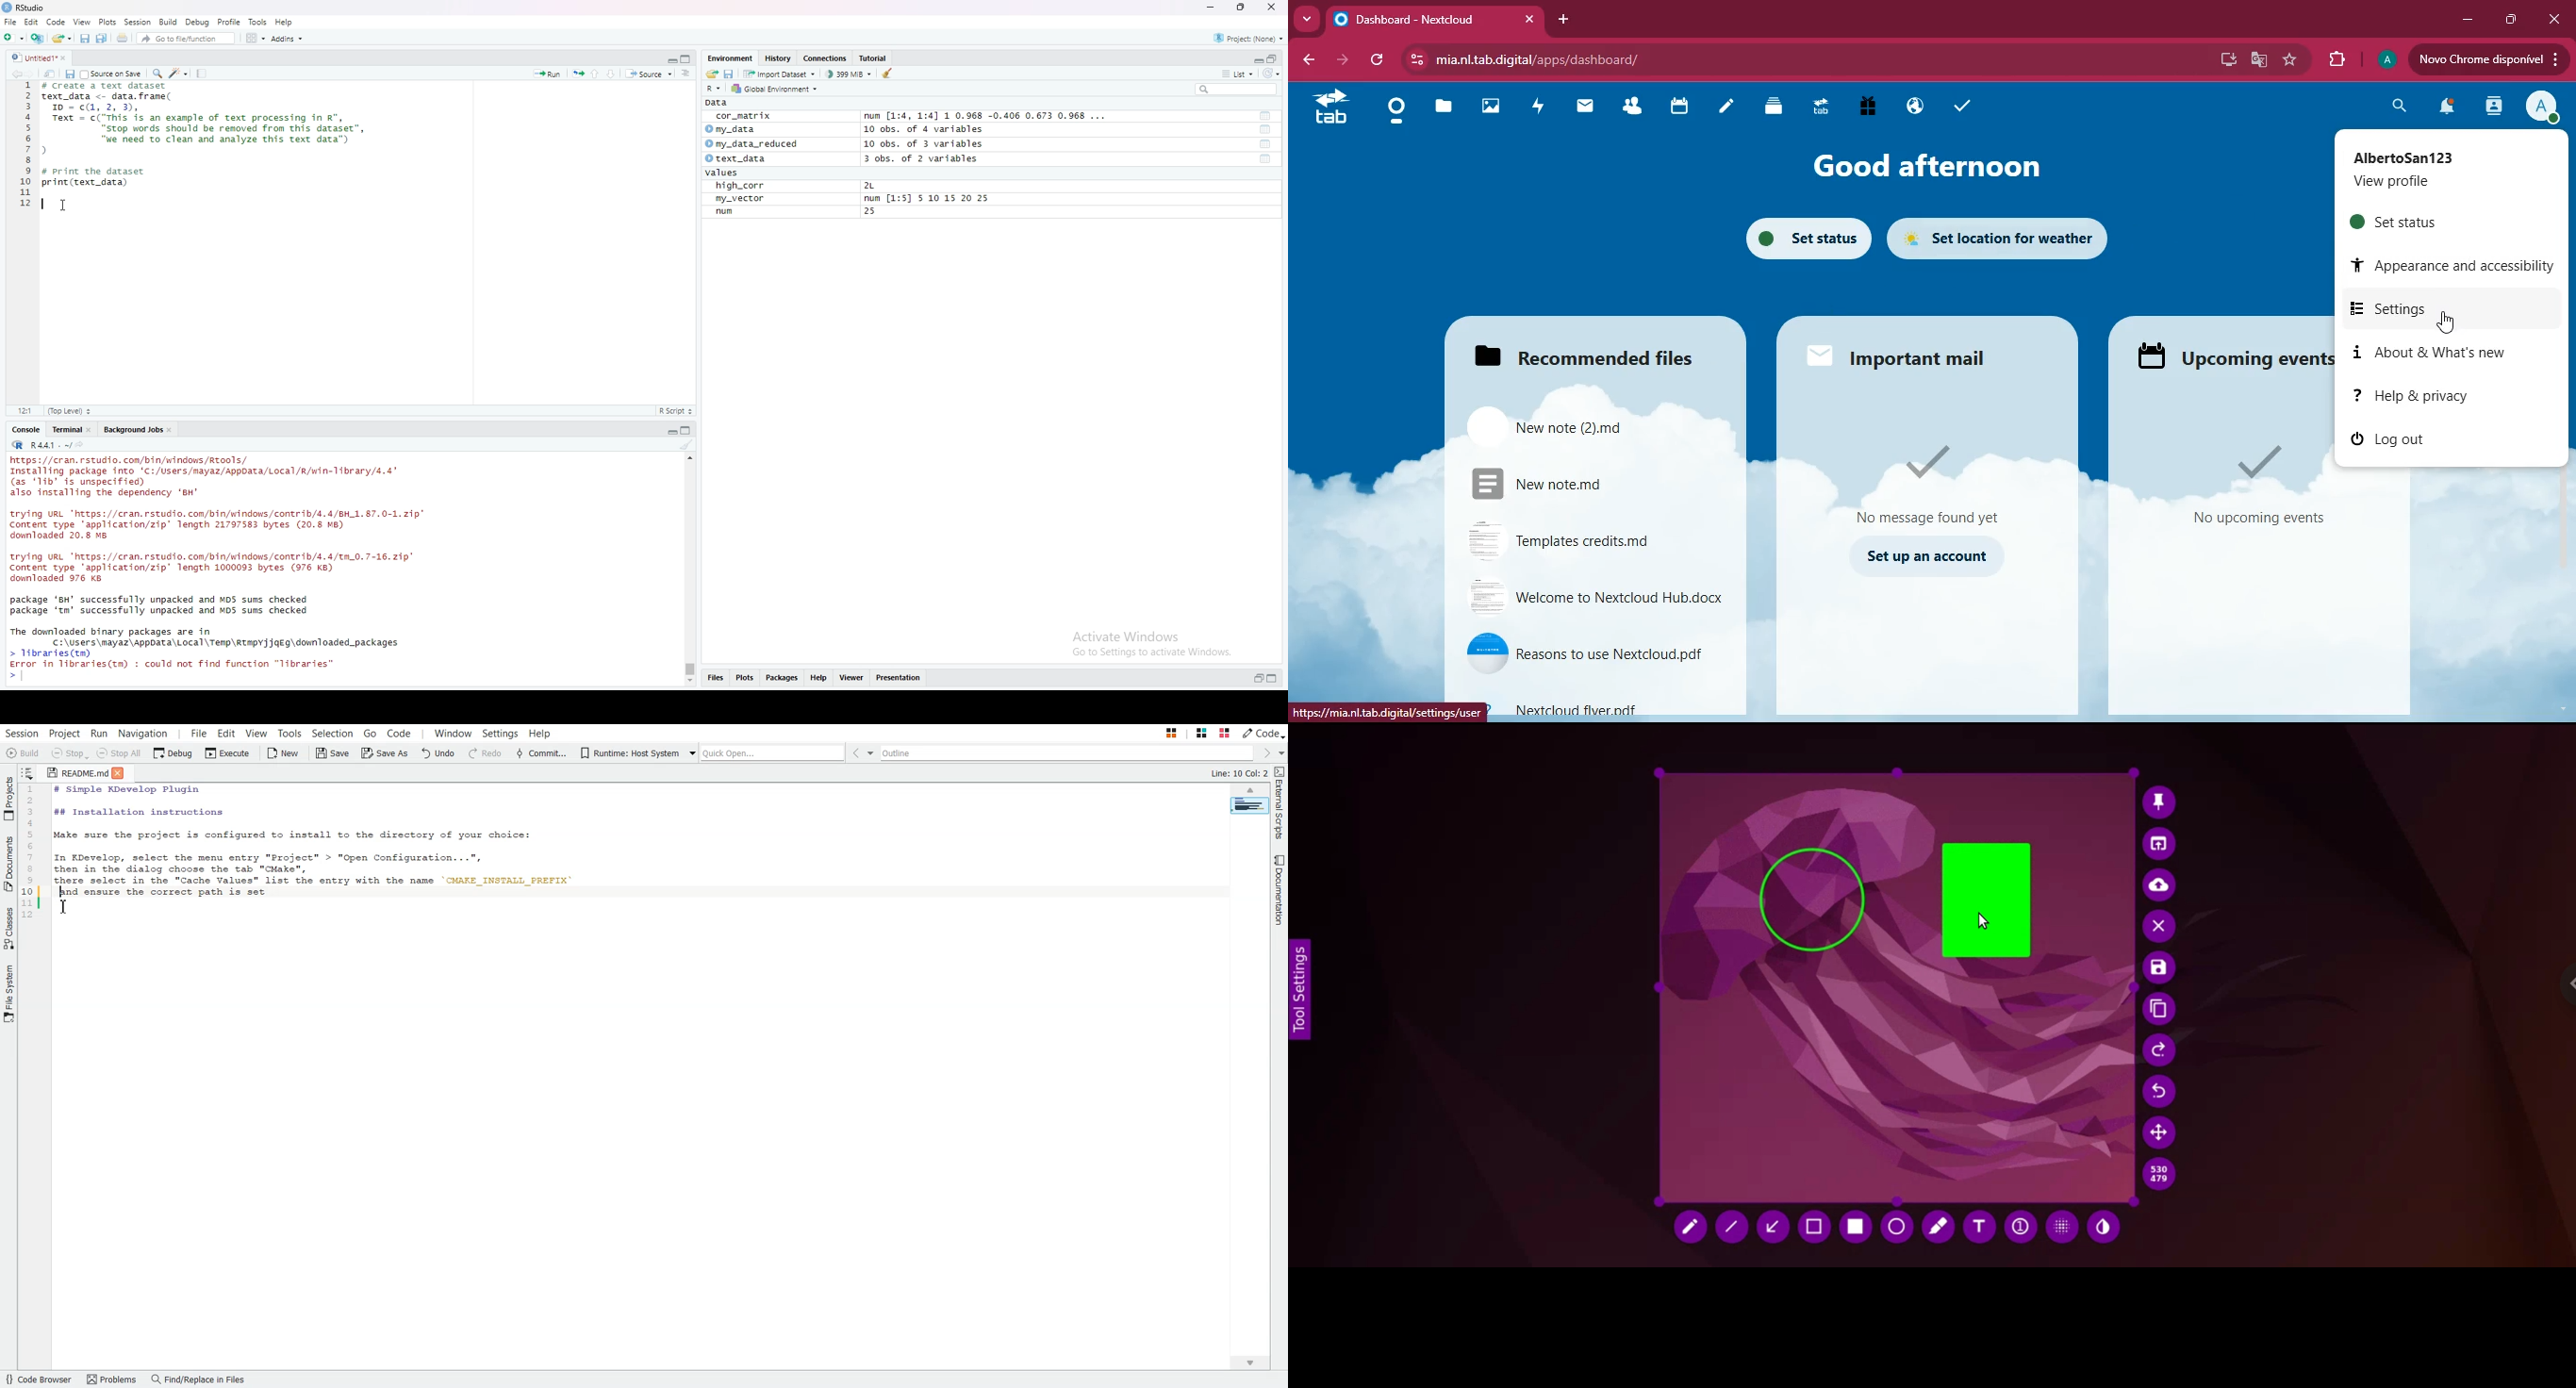 Image resolution: width=2576 pixels, height=1400 pixels. I want to click on forward, so click(1335, 60).